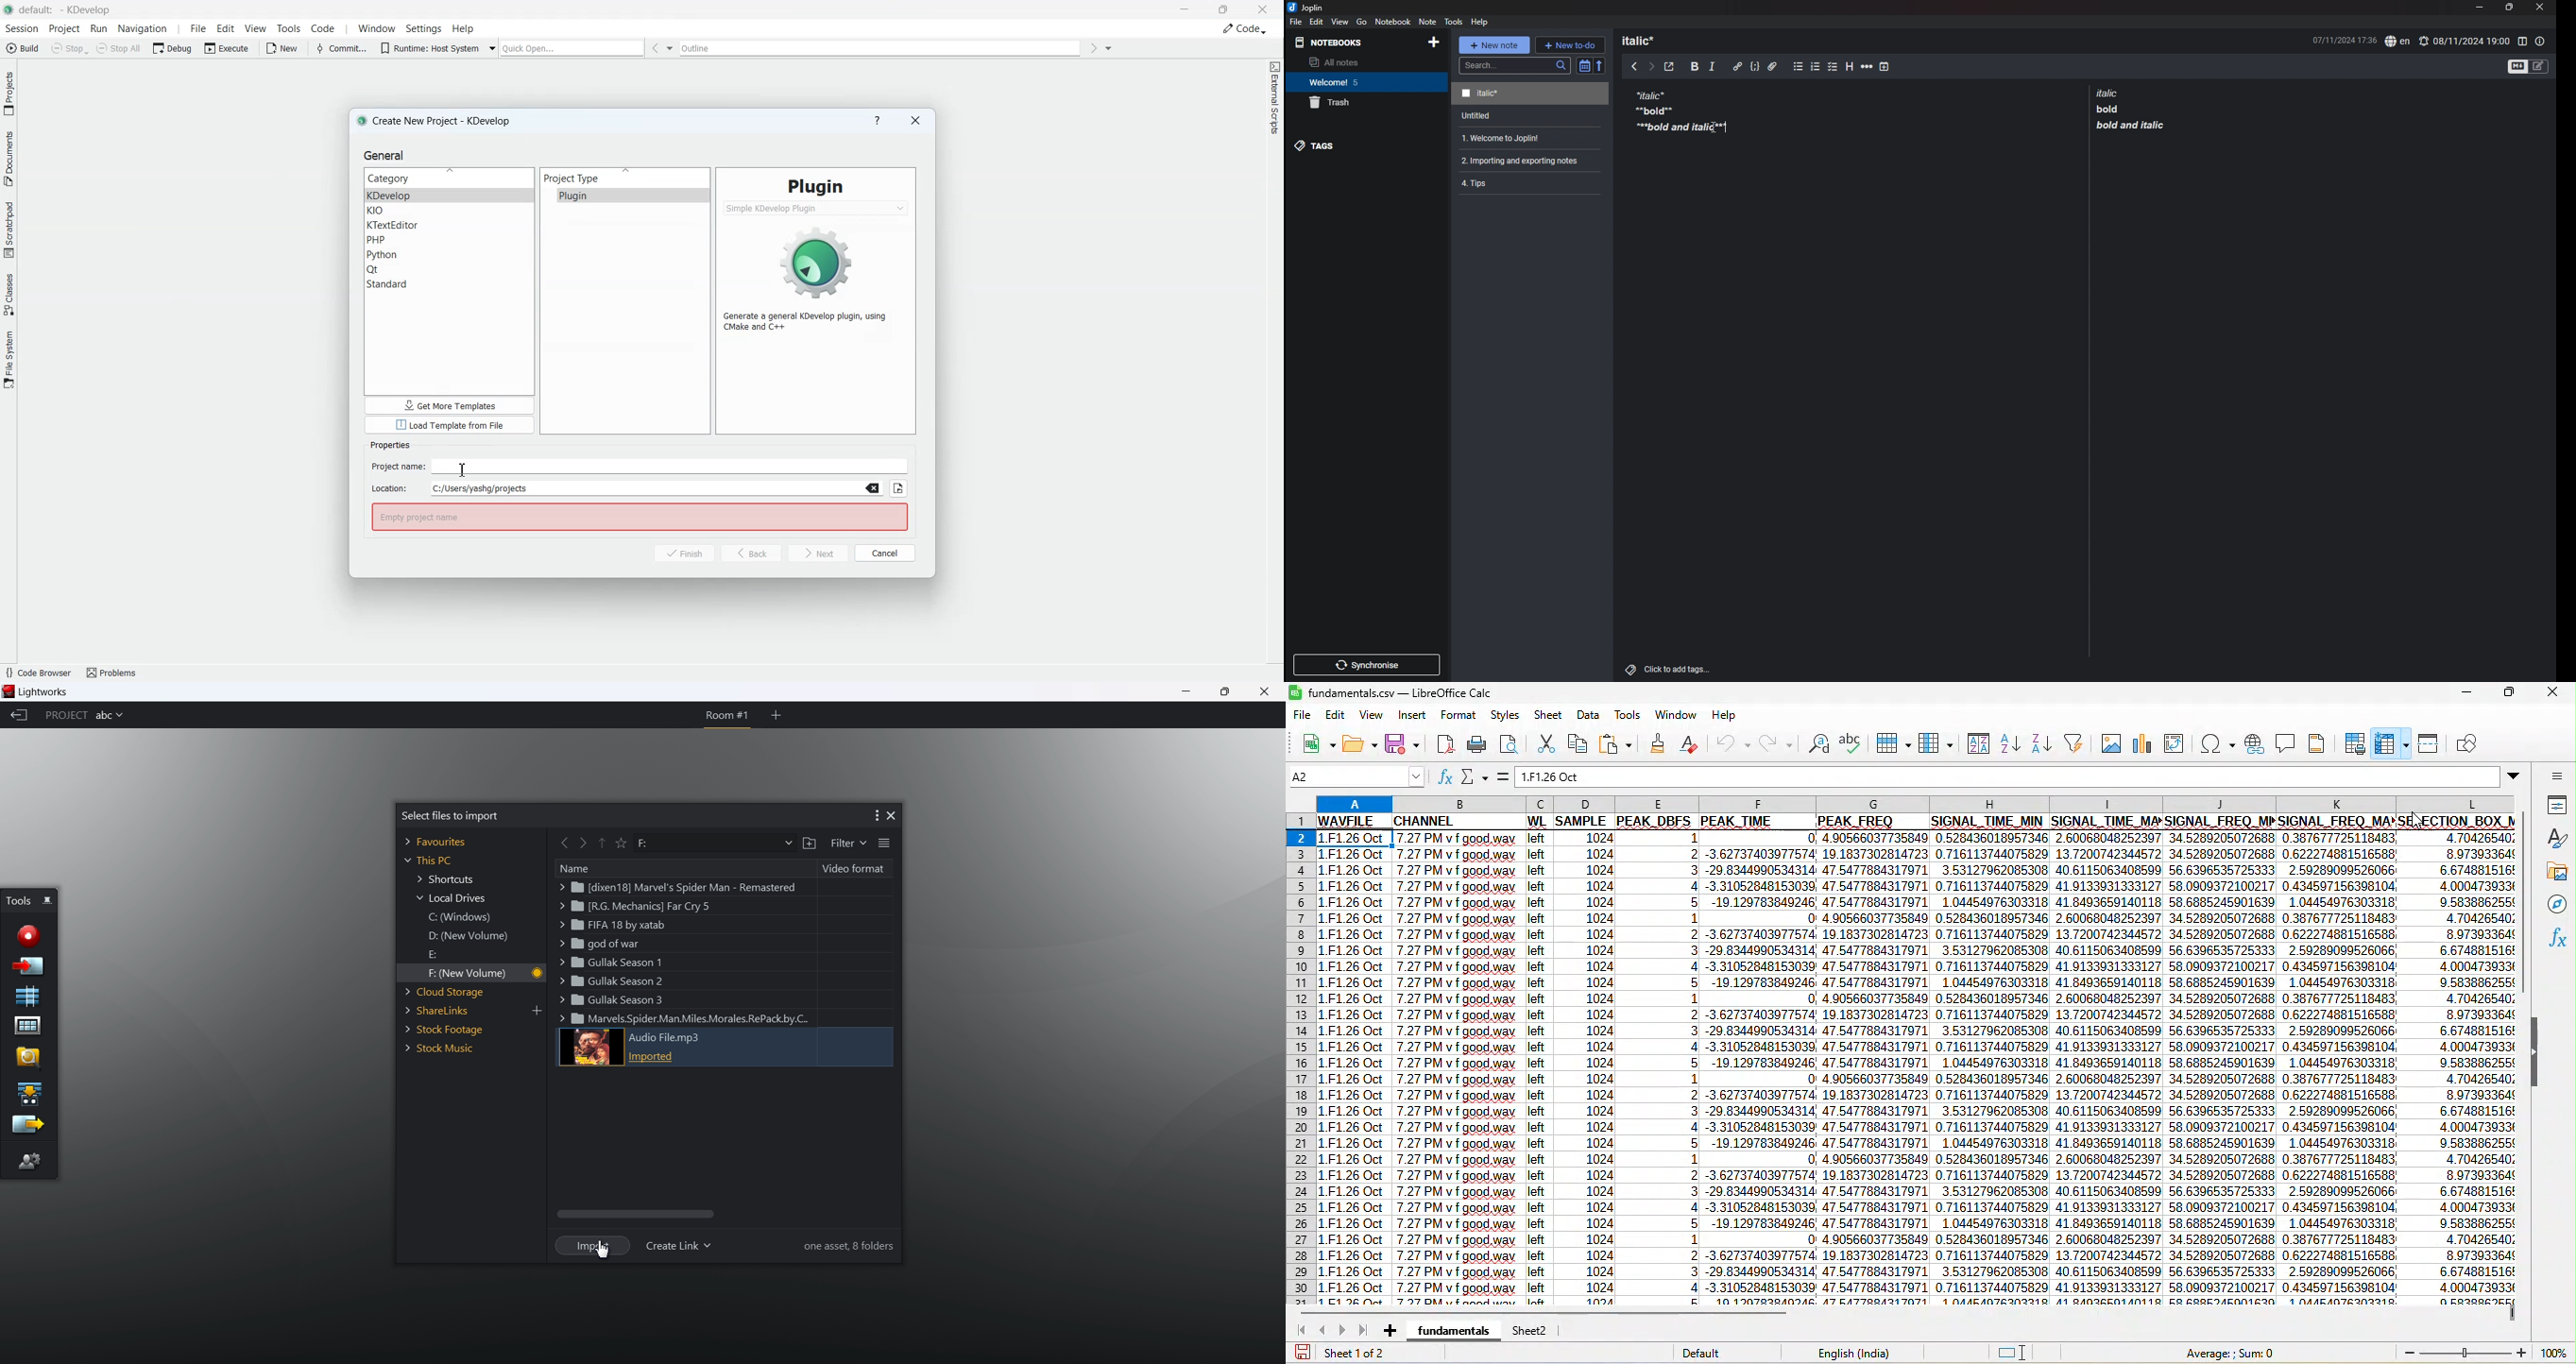  Describe the element at coordinates (2012, 744) in the screenshot. I see `sort ascending` at that location.